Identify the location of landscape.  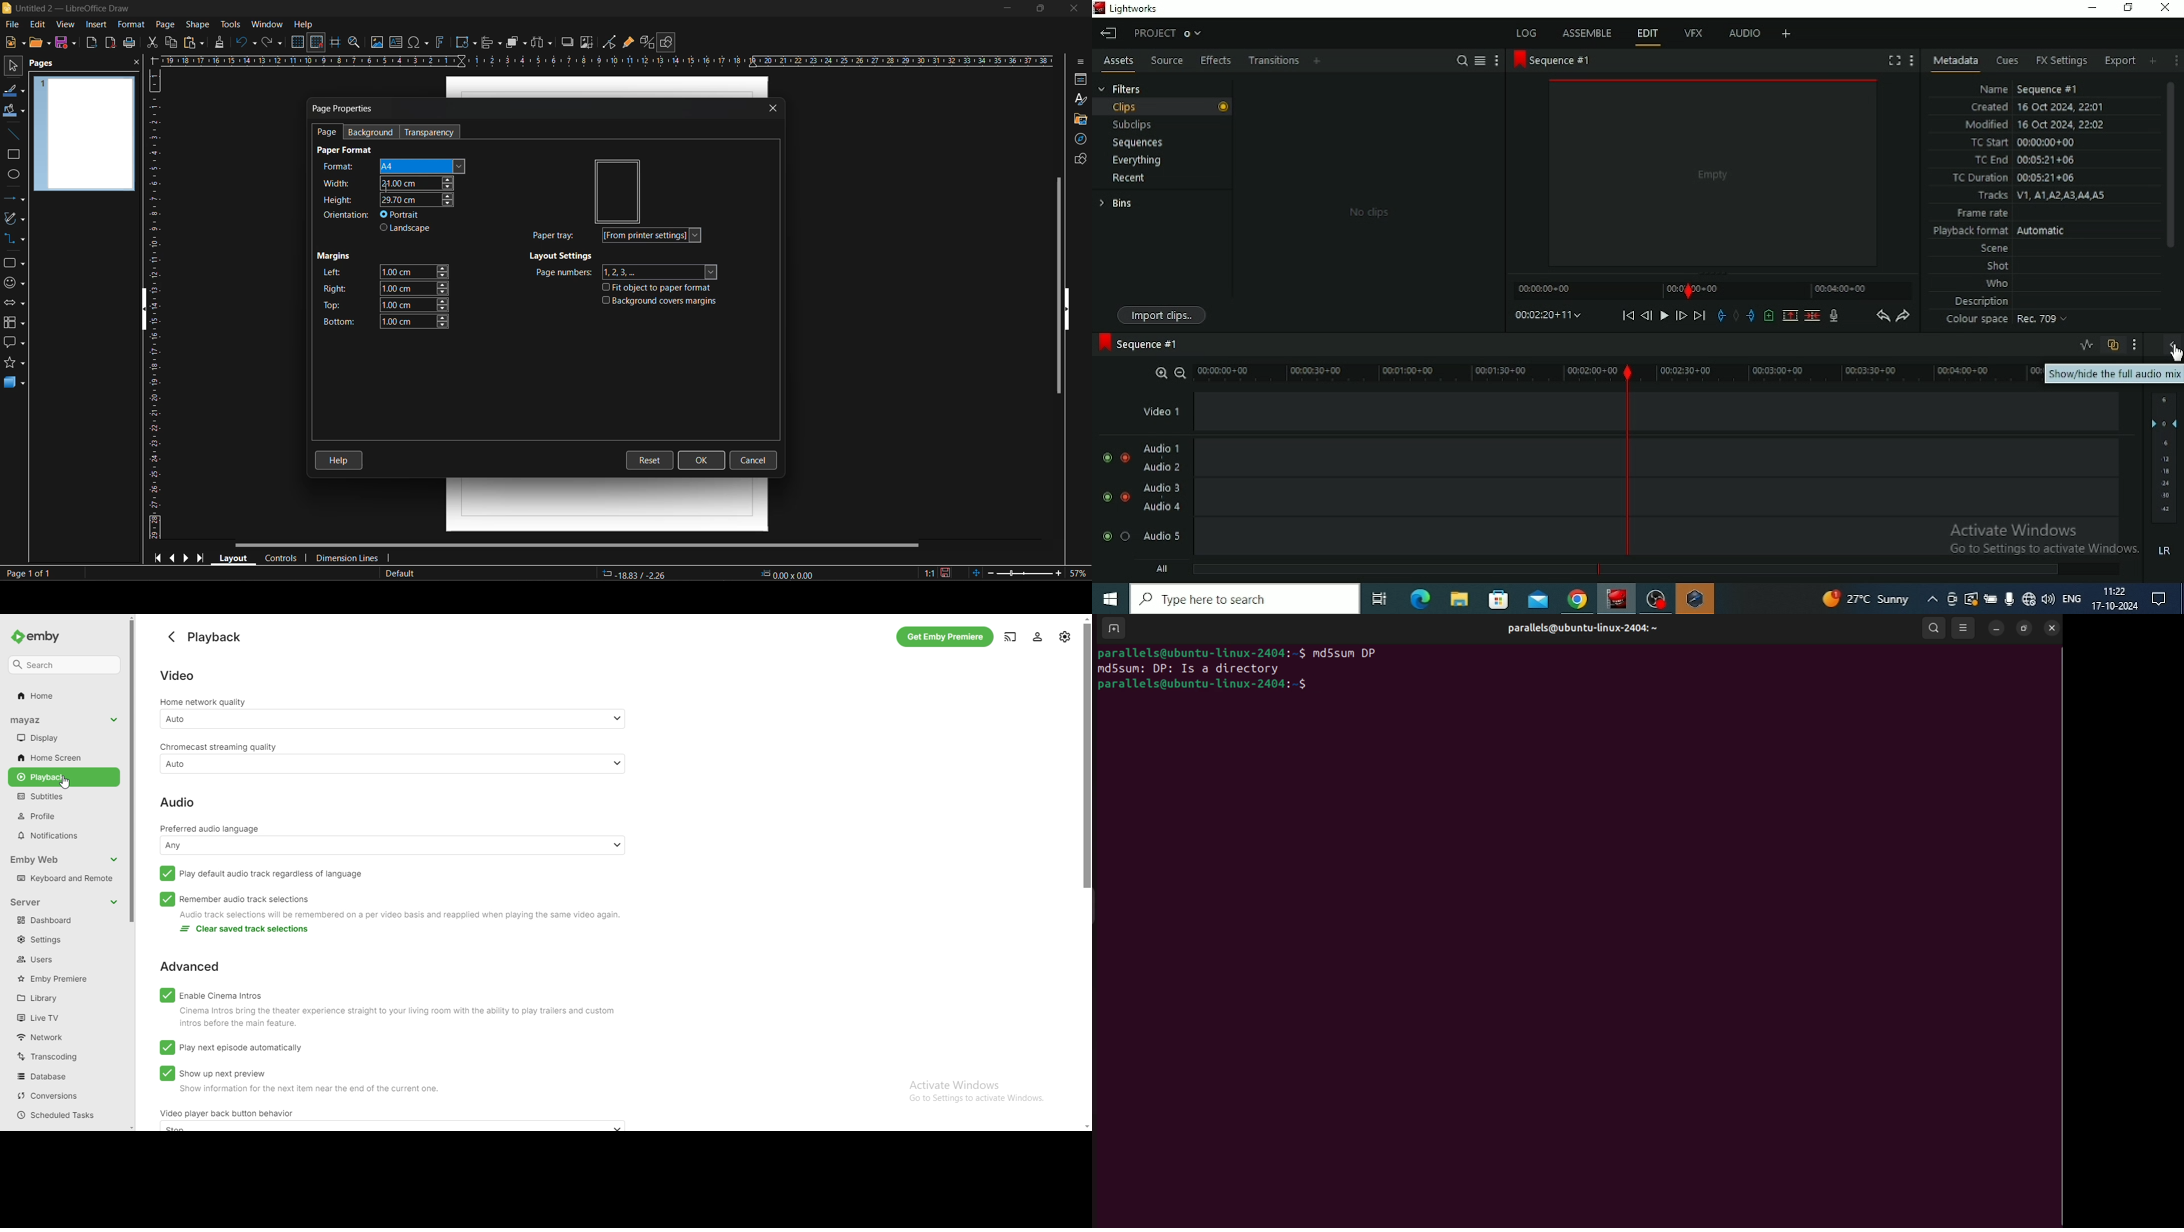
(408, 230).